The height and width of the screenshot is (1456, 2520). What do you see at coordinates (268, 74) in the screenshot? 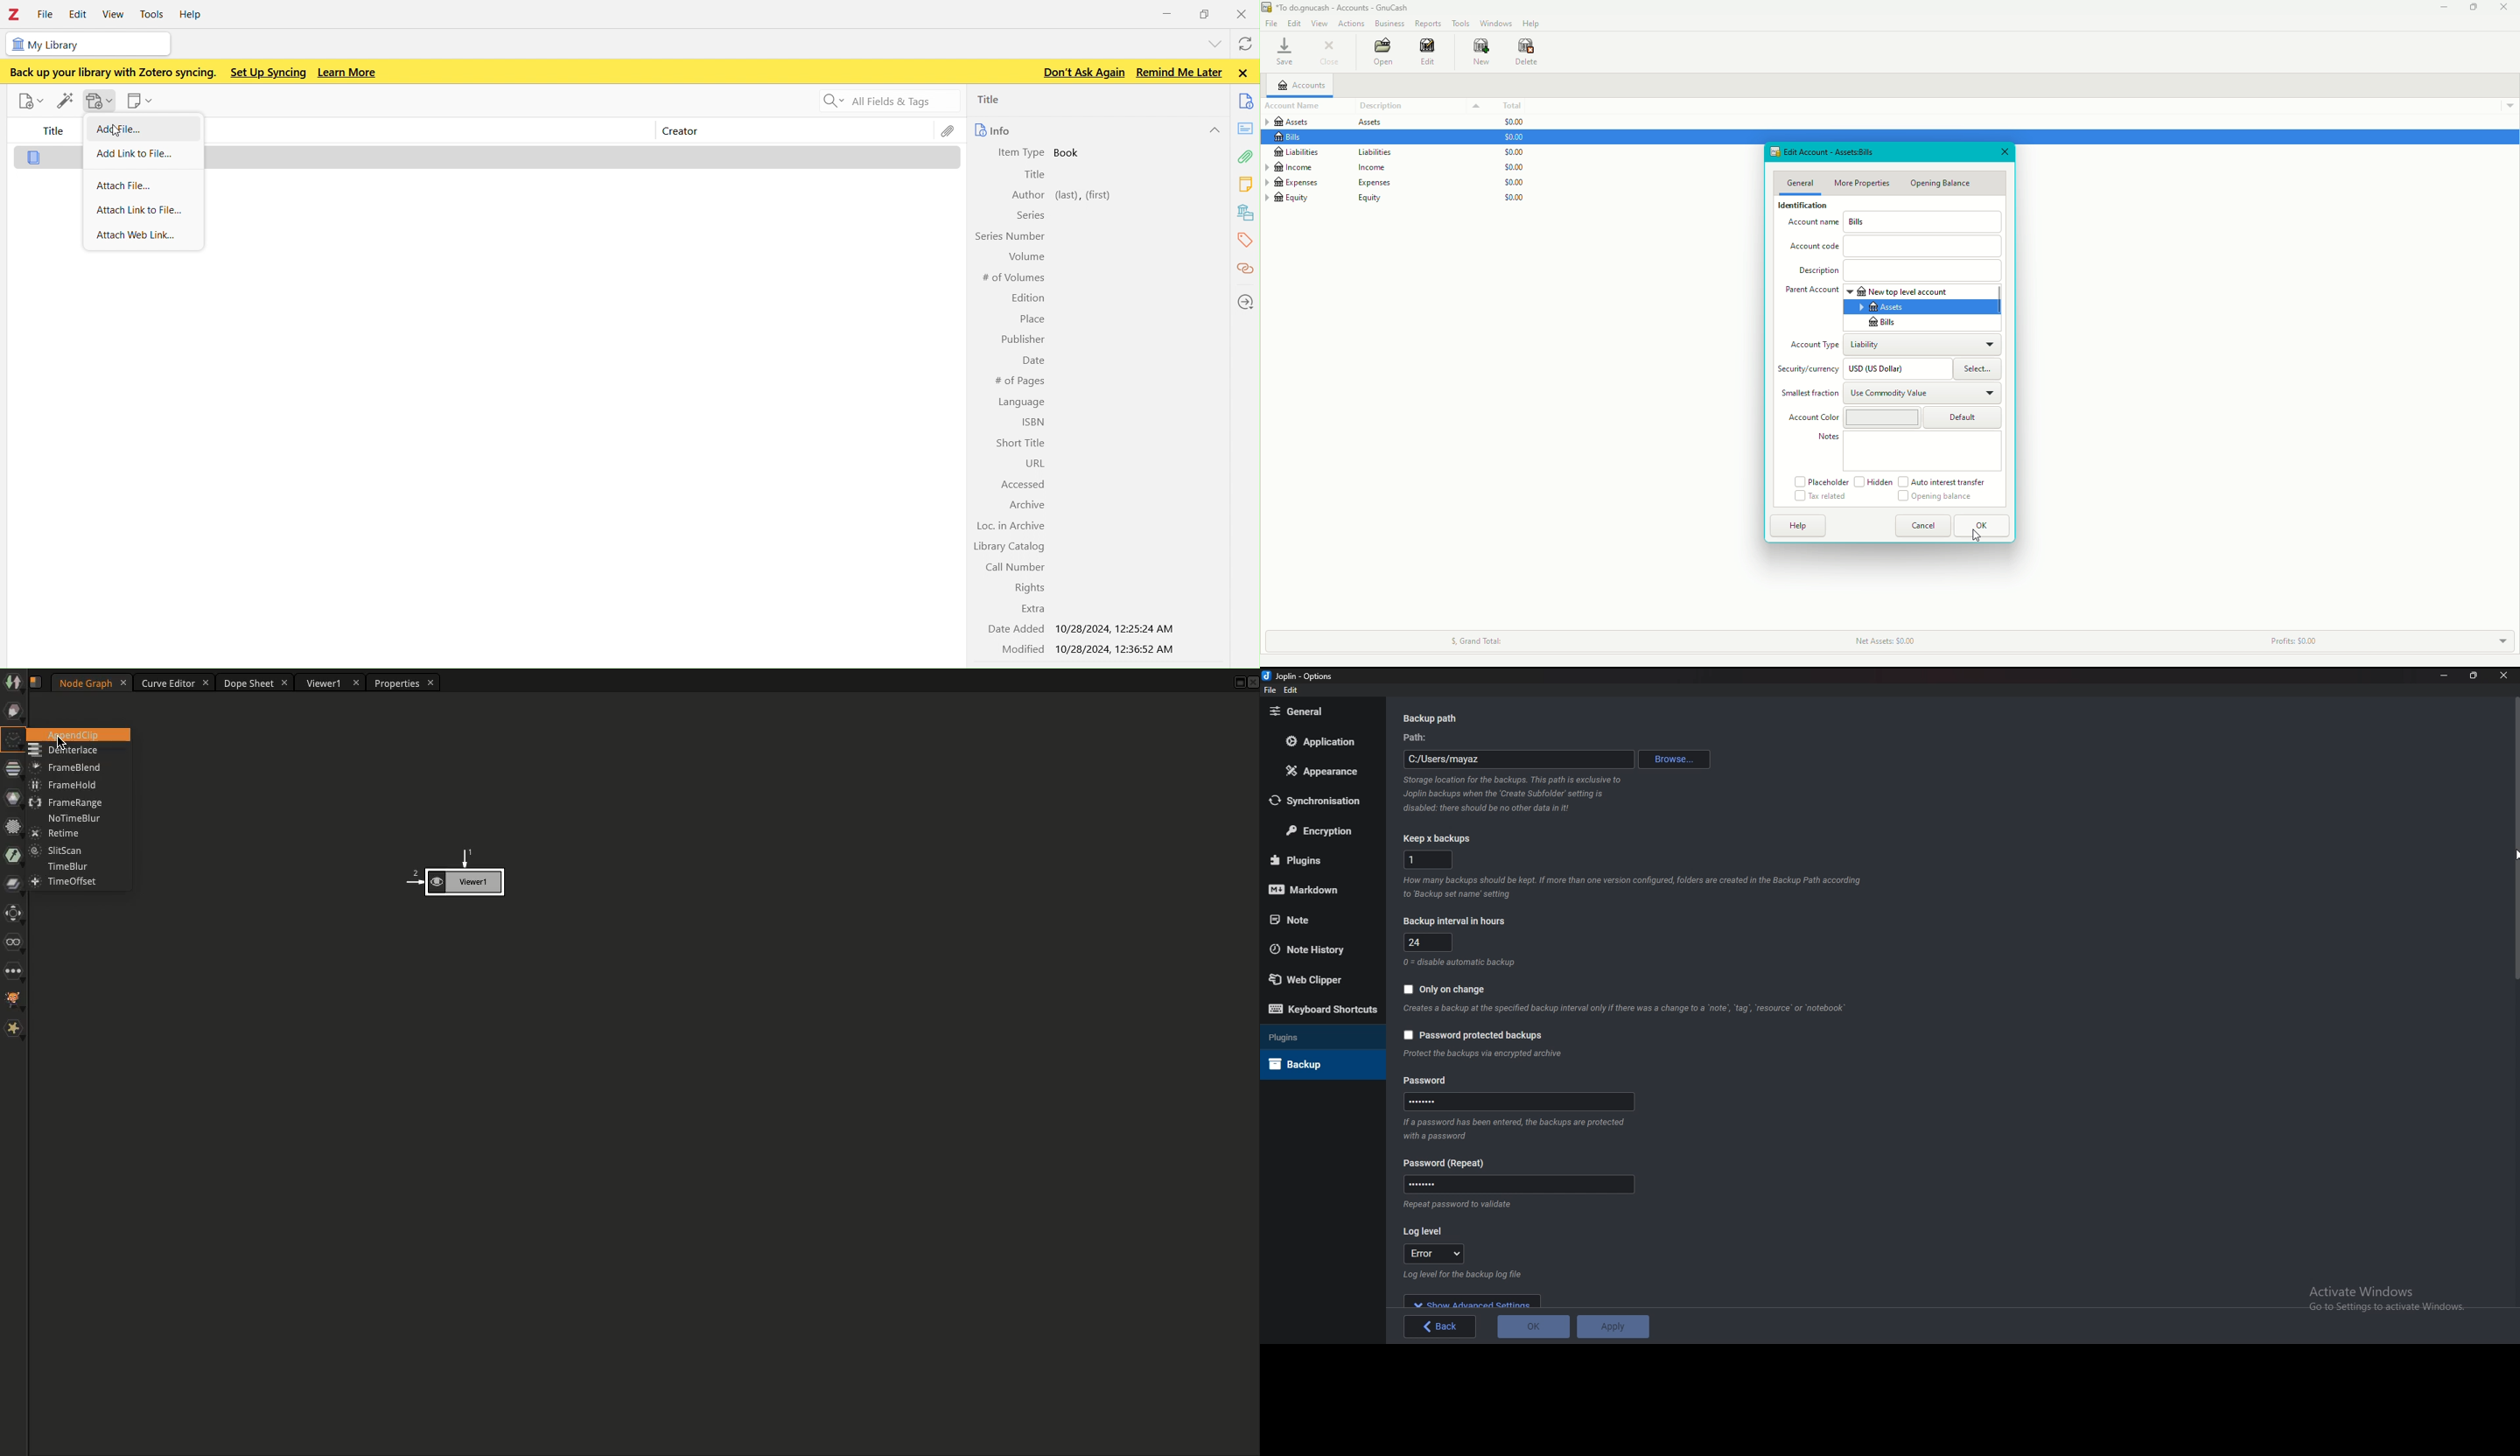
I see `Set up syncing` at bounding box center [268, 74].